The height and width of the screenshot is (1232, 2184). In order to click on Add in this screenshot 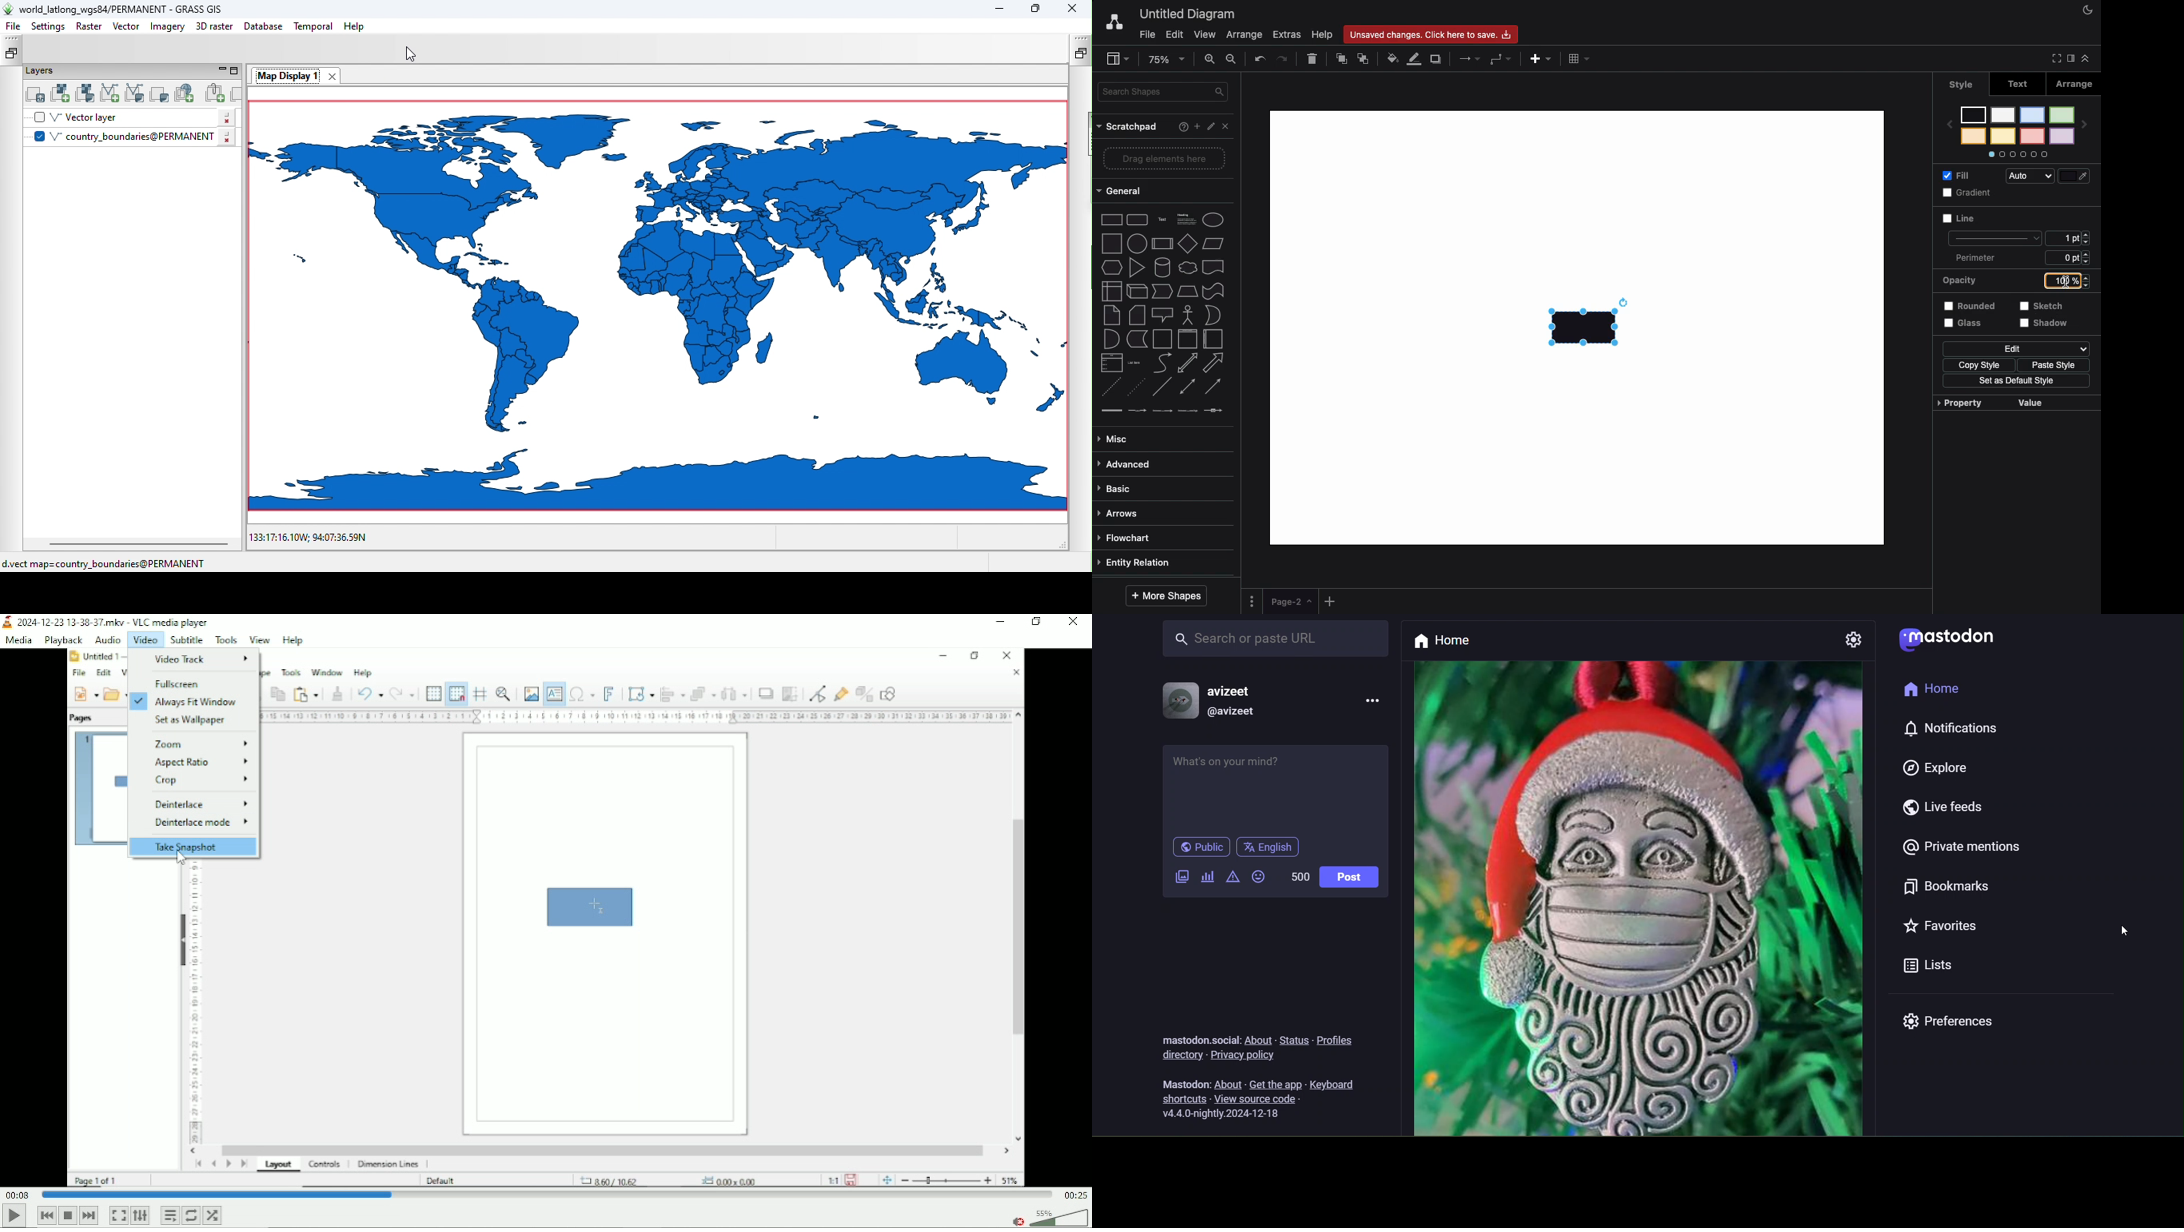, I will do `click(1543, 60)`.